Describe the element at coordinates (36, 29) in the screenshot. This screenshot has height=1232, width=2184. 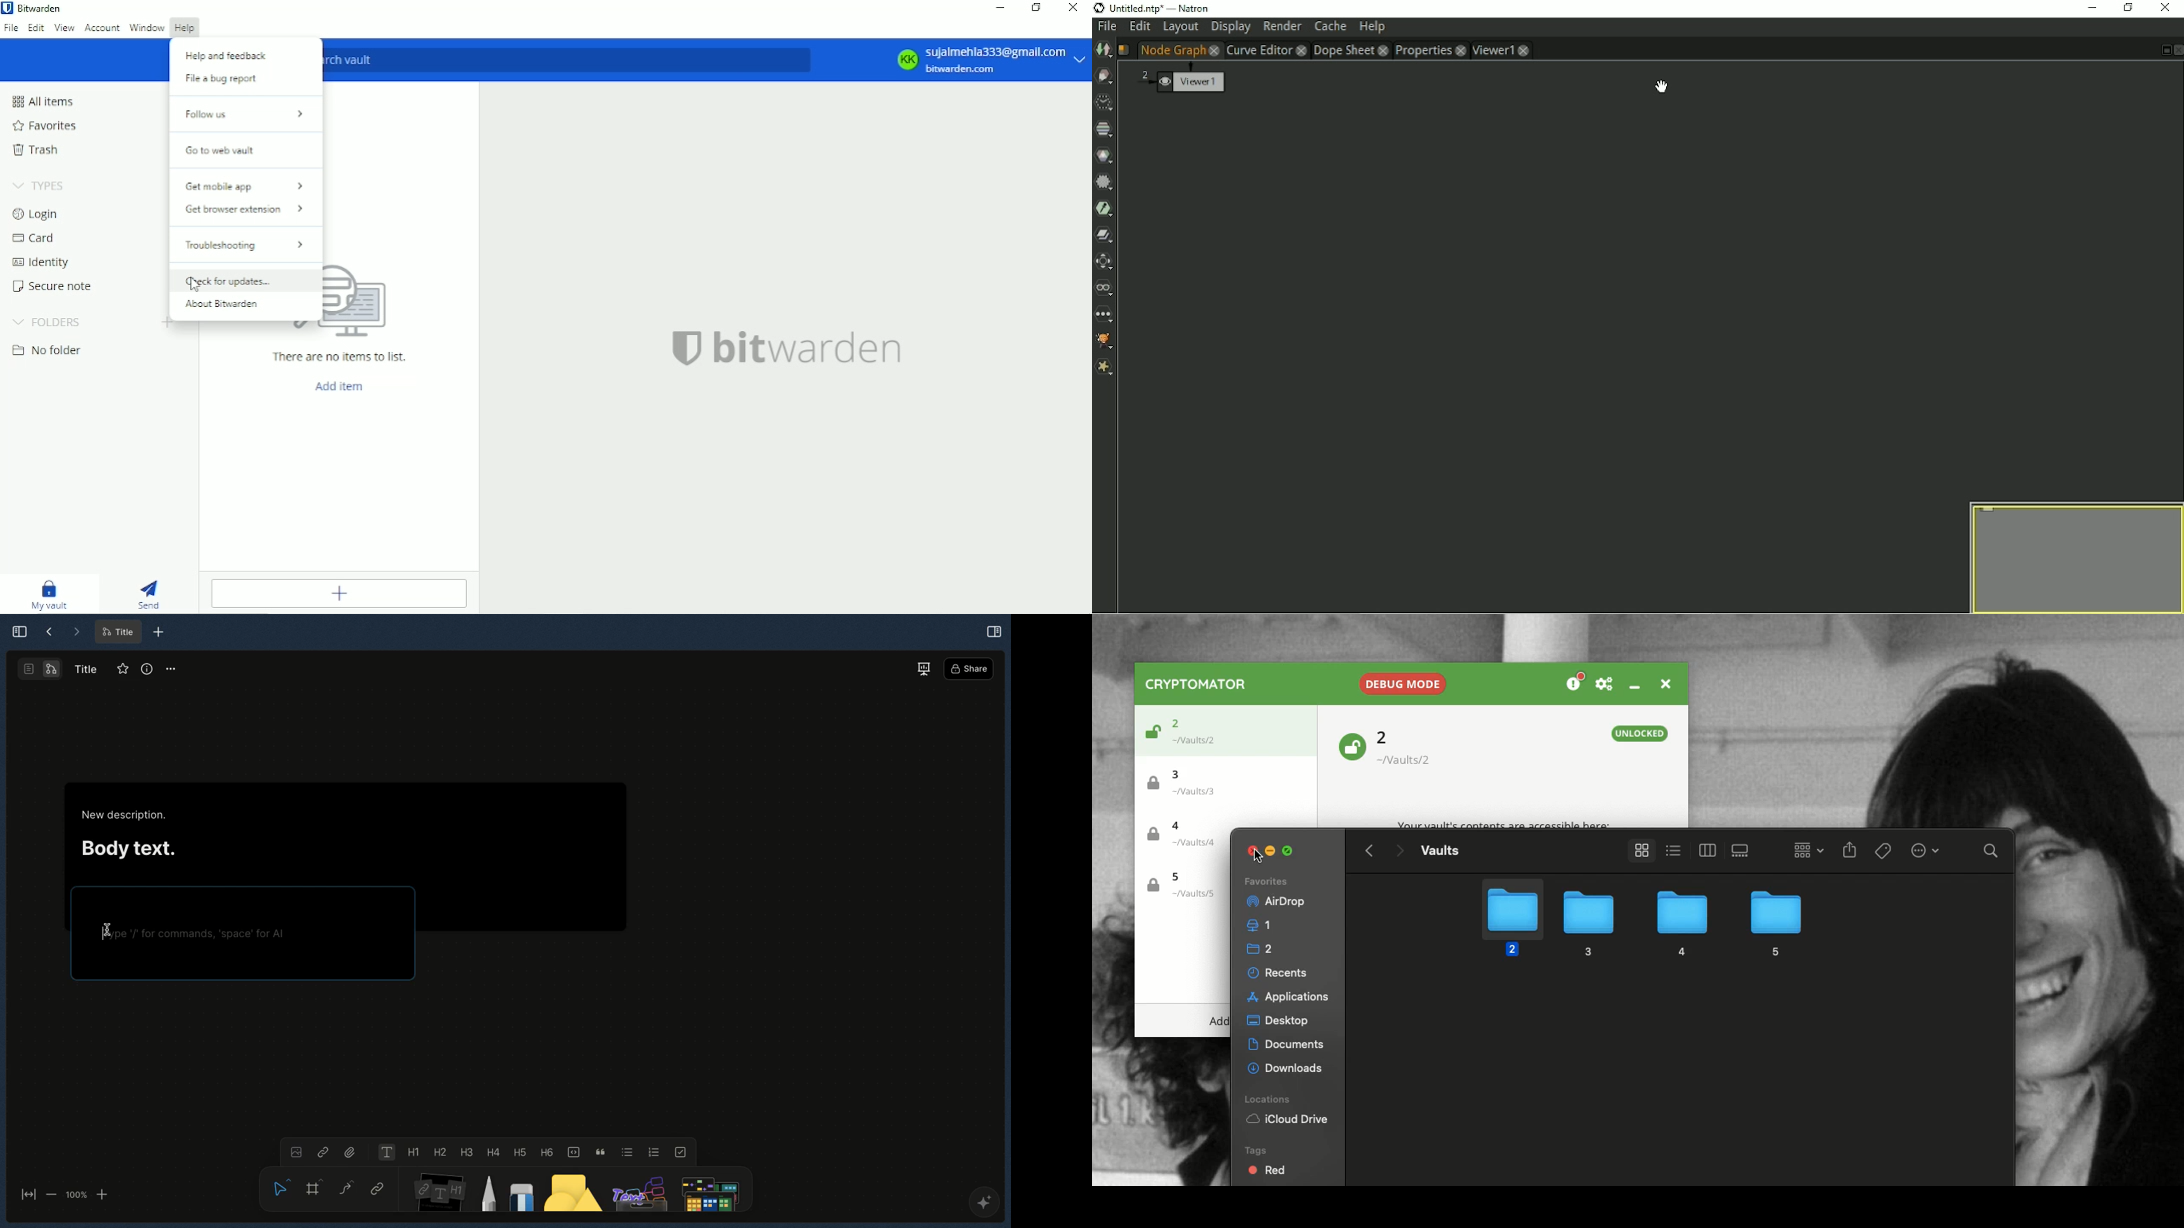
I see `Edit` at that location.